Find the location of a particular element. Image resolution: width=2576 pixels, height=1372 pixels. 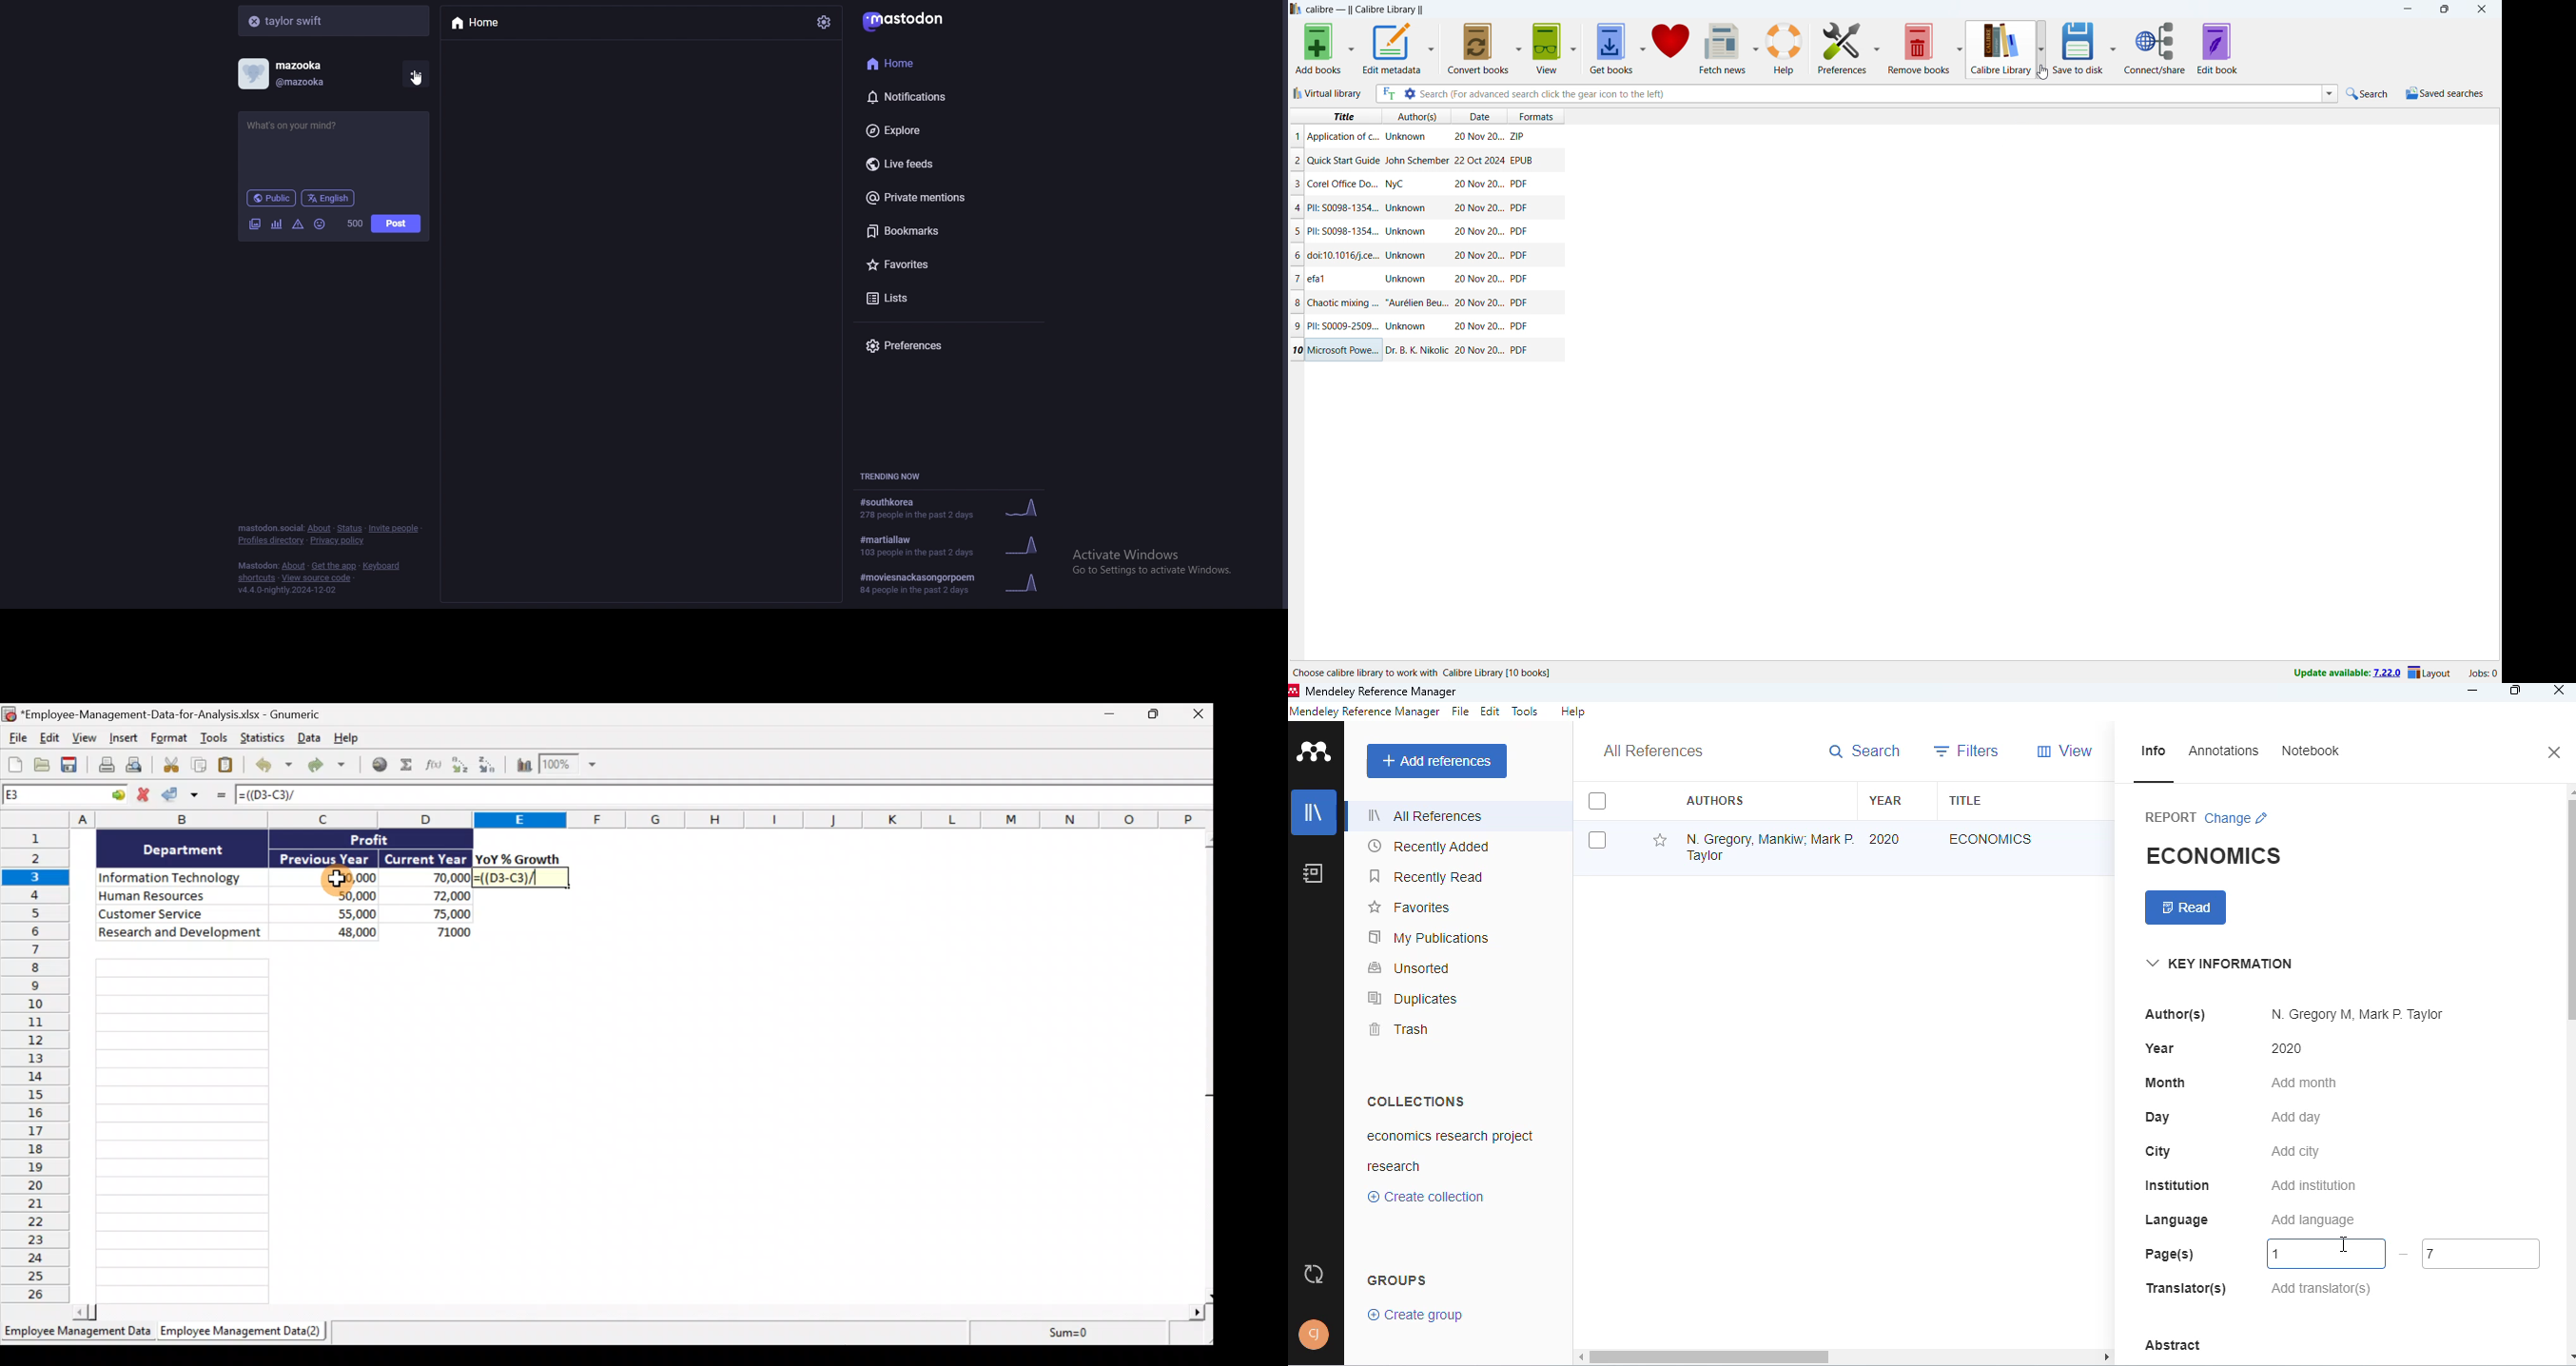

Author is located at coordinates (1408, 231).